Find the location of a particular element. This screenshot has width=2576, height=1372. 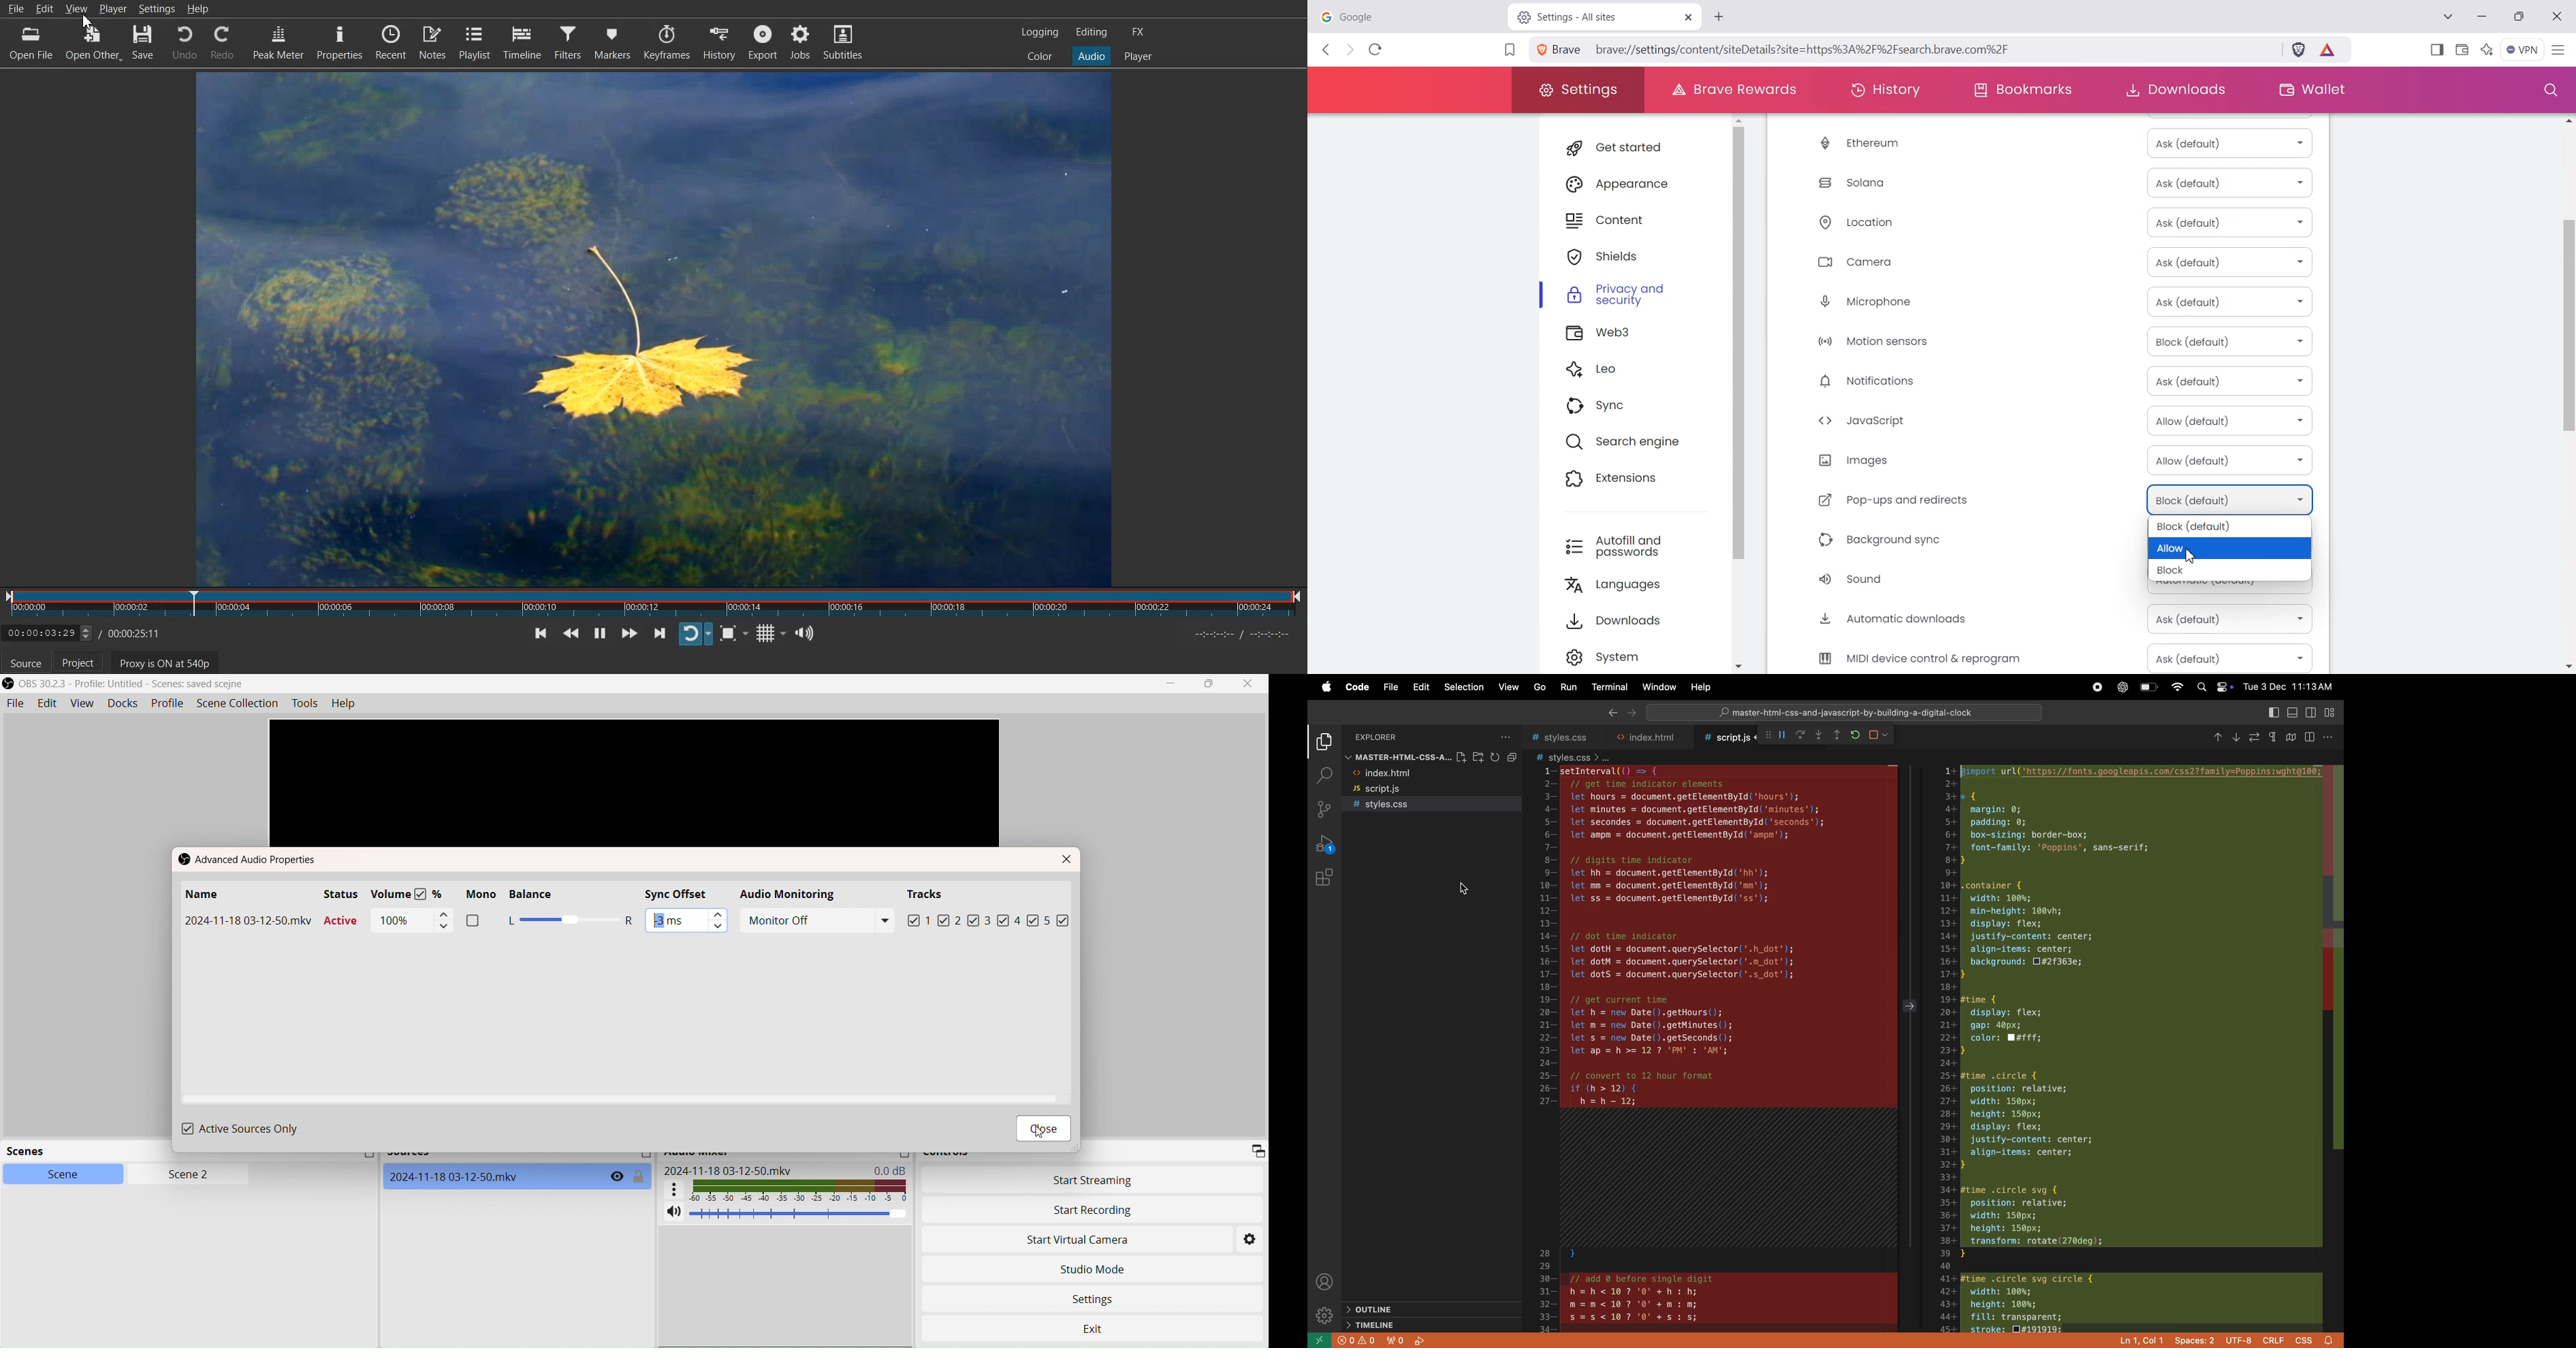

Cursor is located at coordinates (1461, 890).